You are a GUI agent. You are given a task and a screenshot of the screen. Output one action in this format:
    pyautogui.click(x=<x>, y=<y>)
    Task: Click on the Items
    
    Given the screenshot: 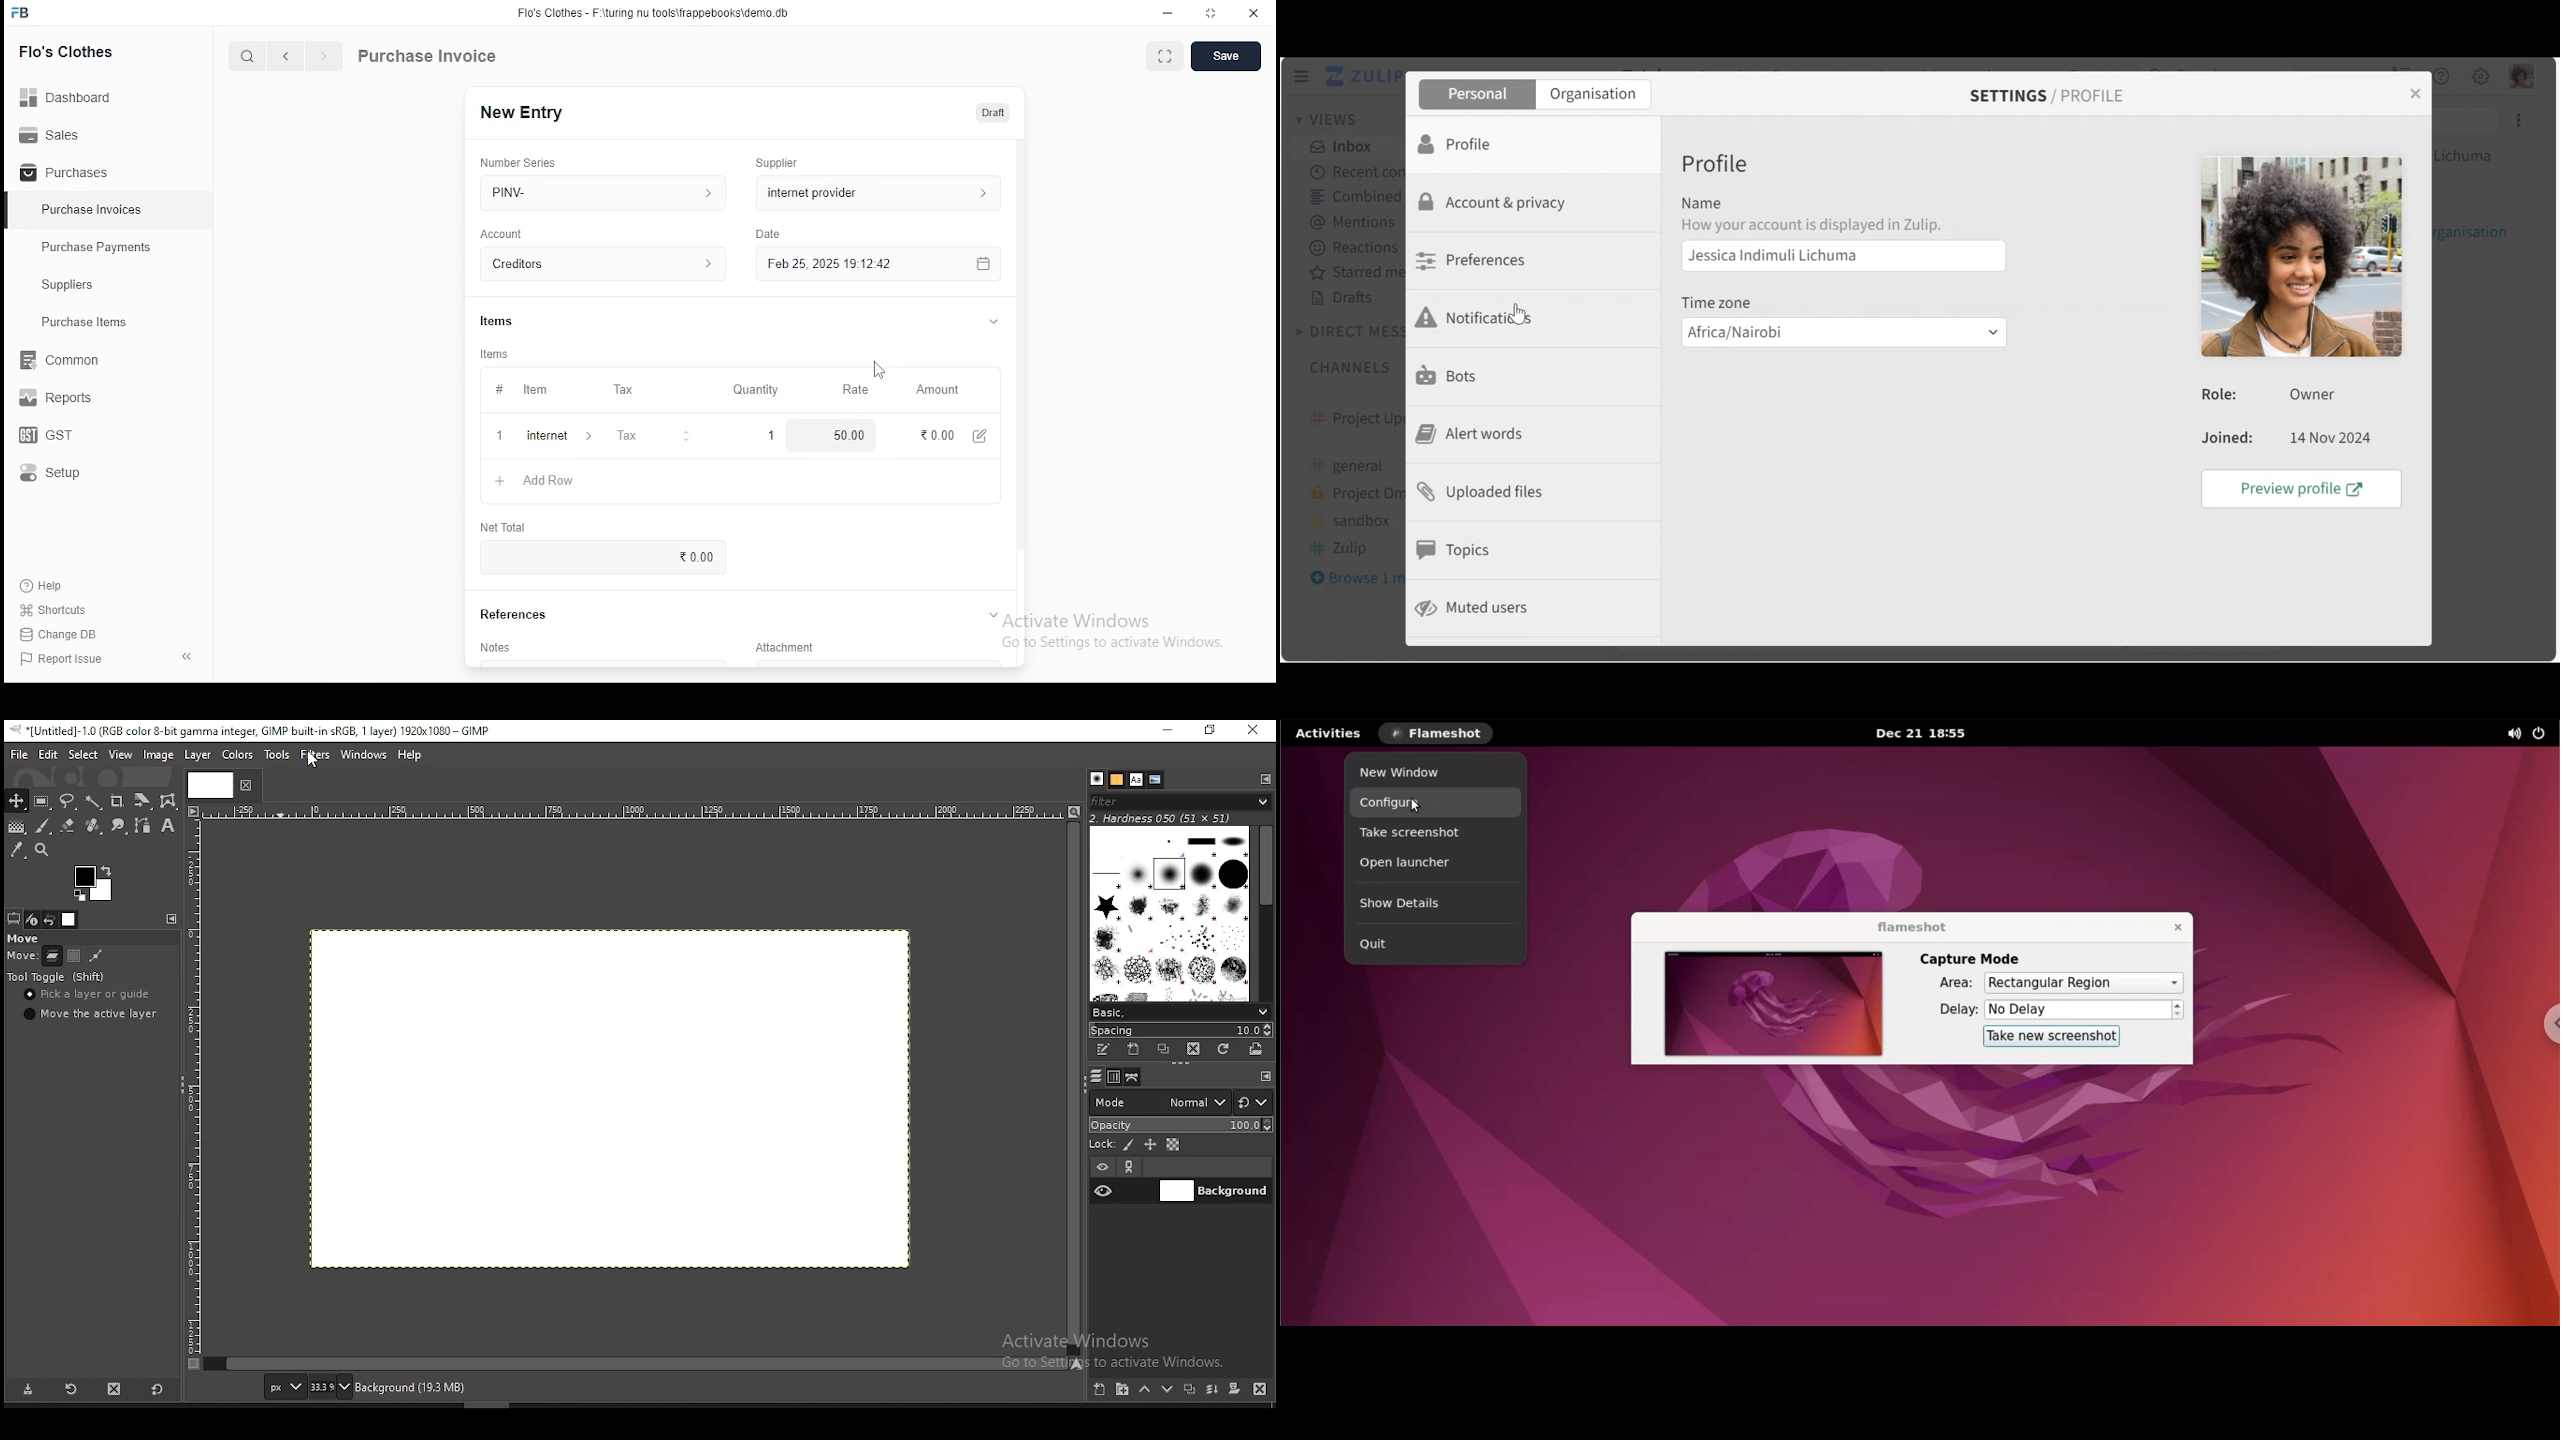 What is the action you would take?
    pyautogui.click(x=495, y=354)
    